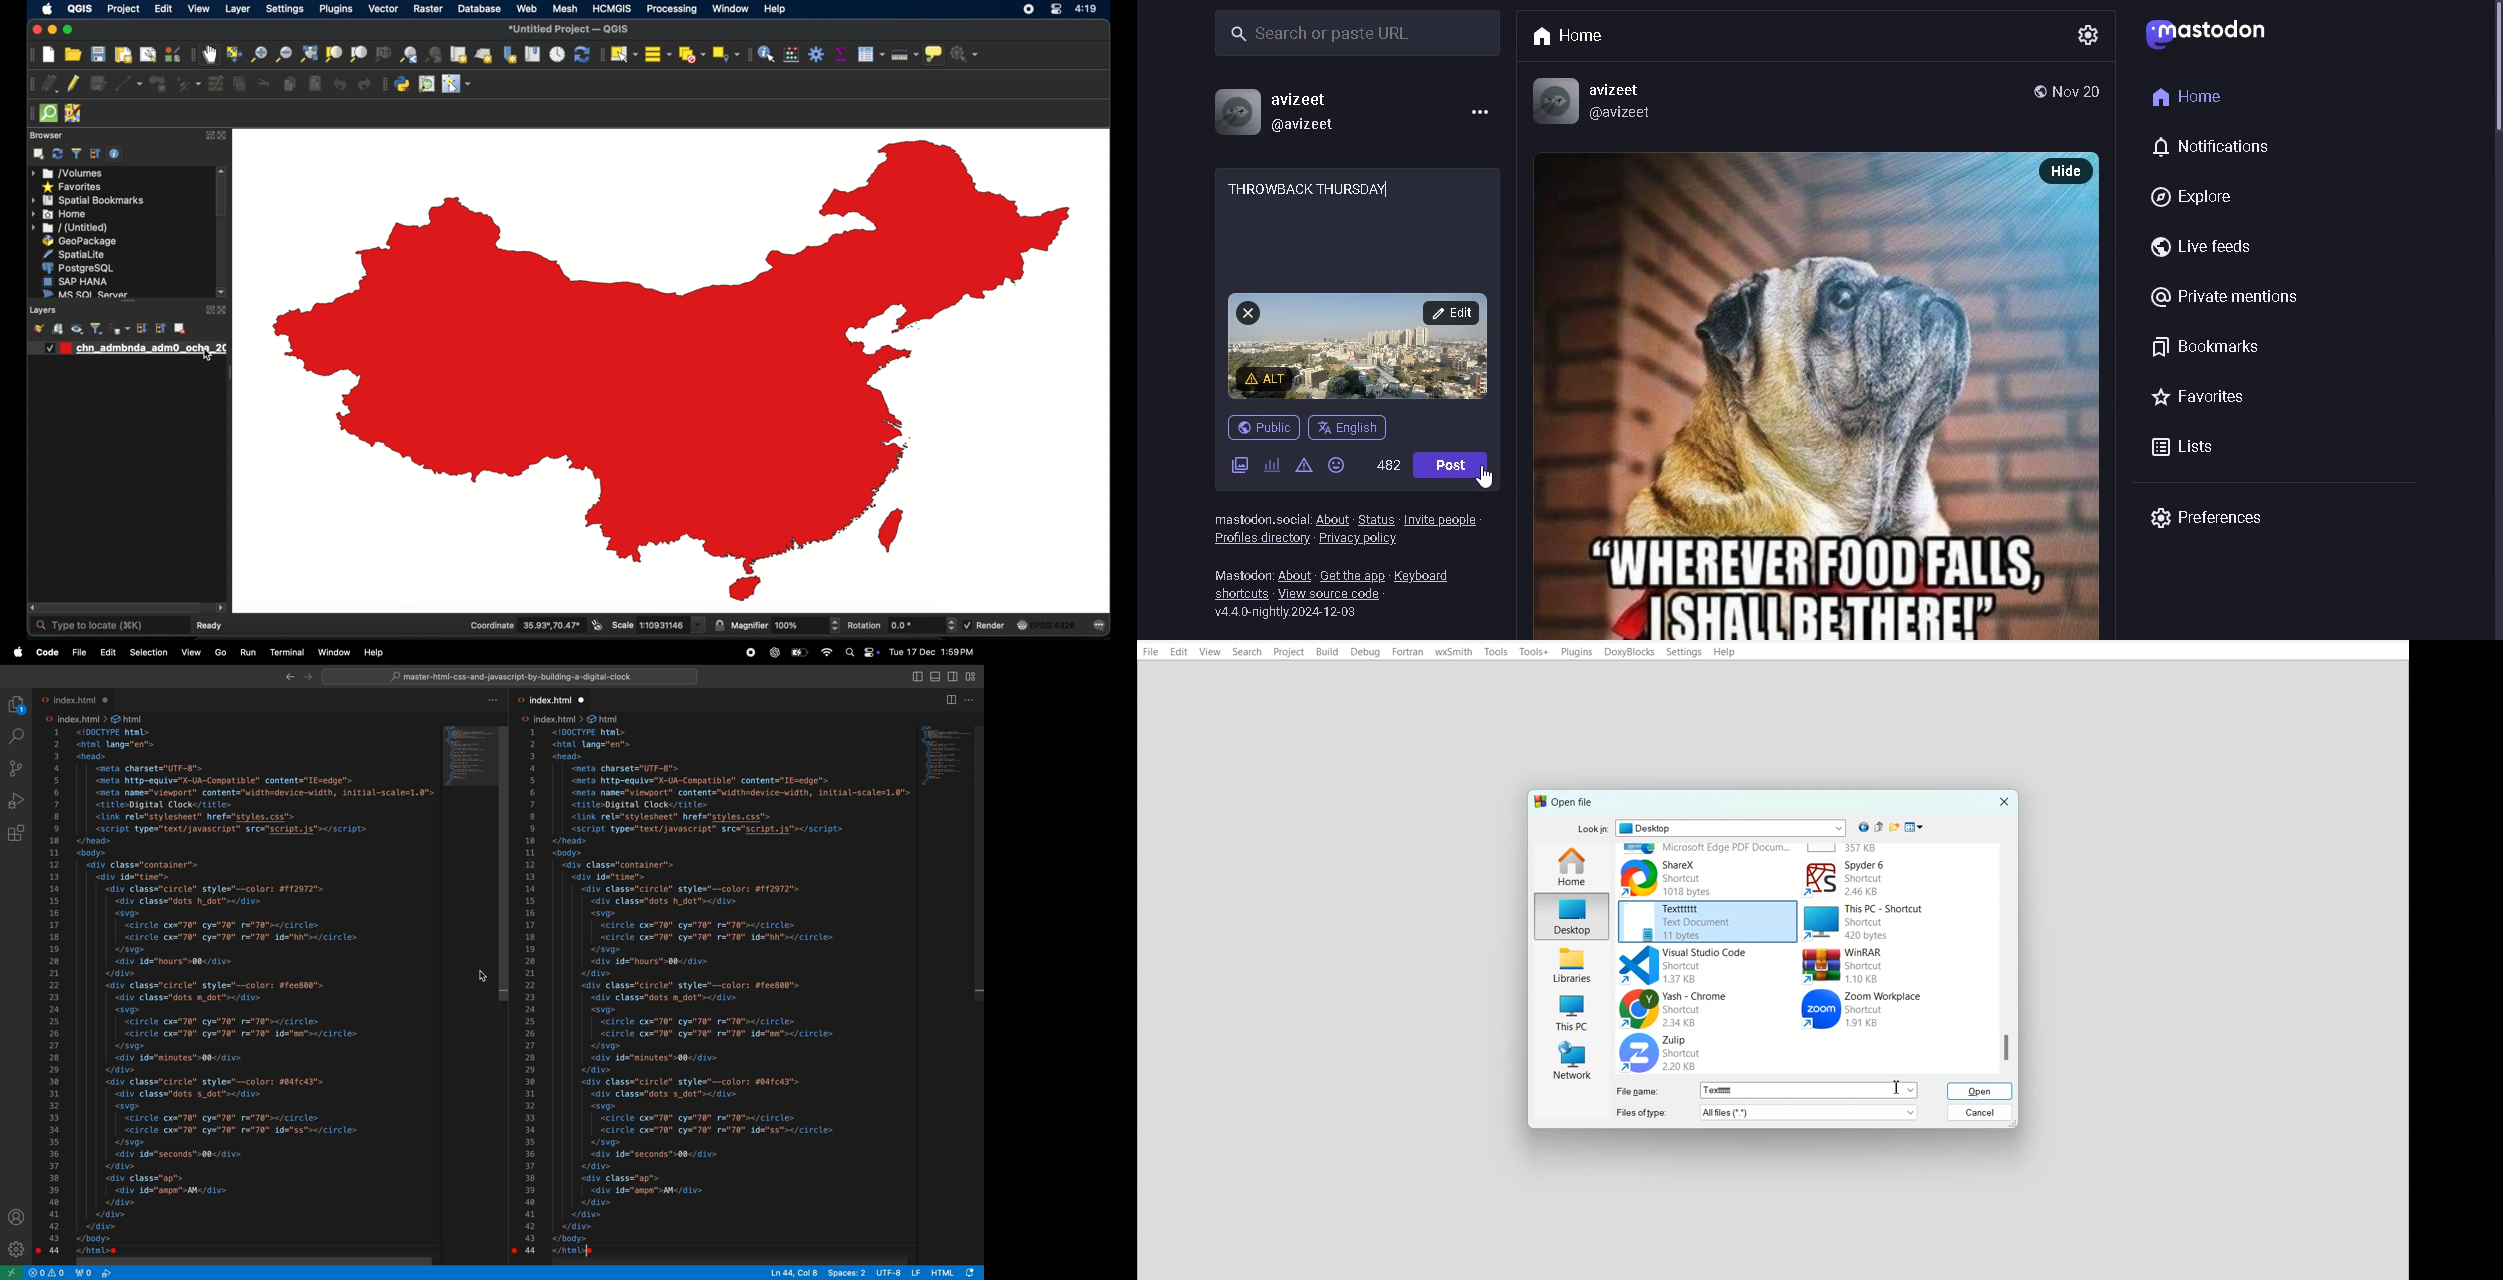 The height and width of the screenshot is (1288, 2520). I want to click on preferences, so click(2215, 515).